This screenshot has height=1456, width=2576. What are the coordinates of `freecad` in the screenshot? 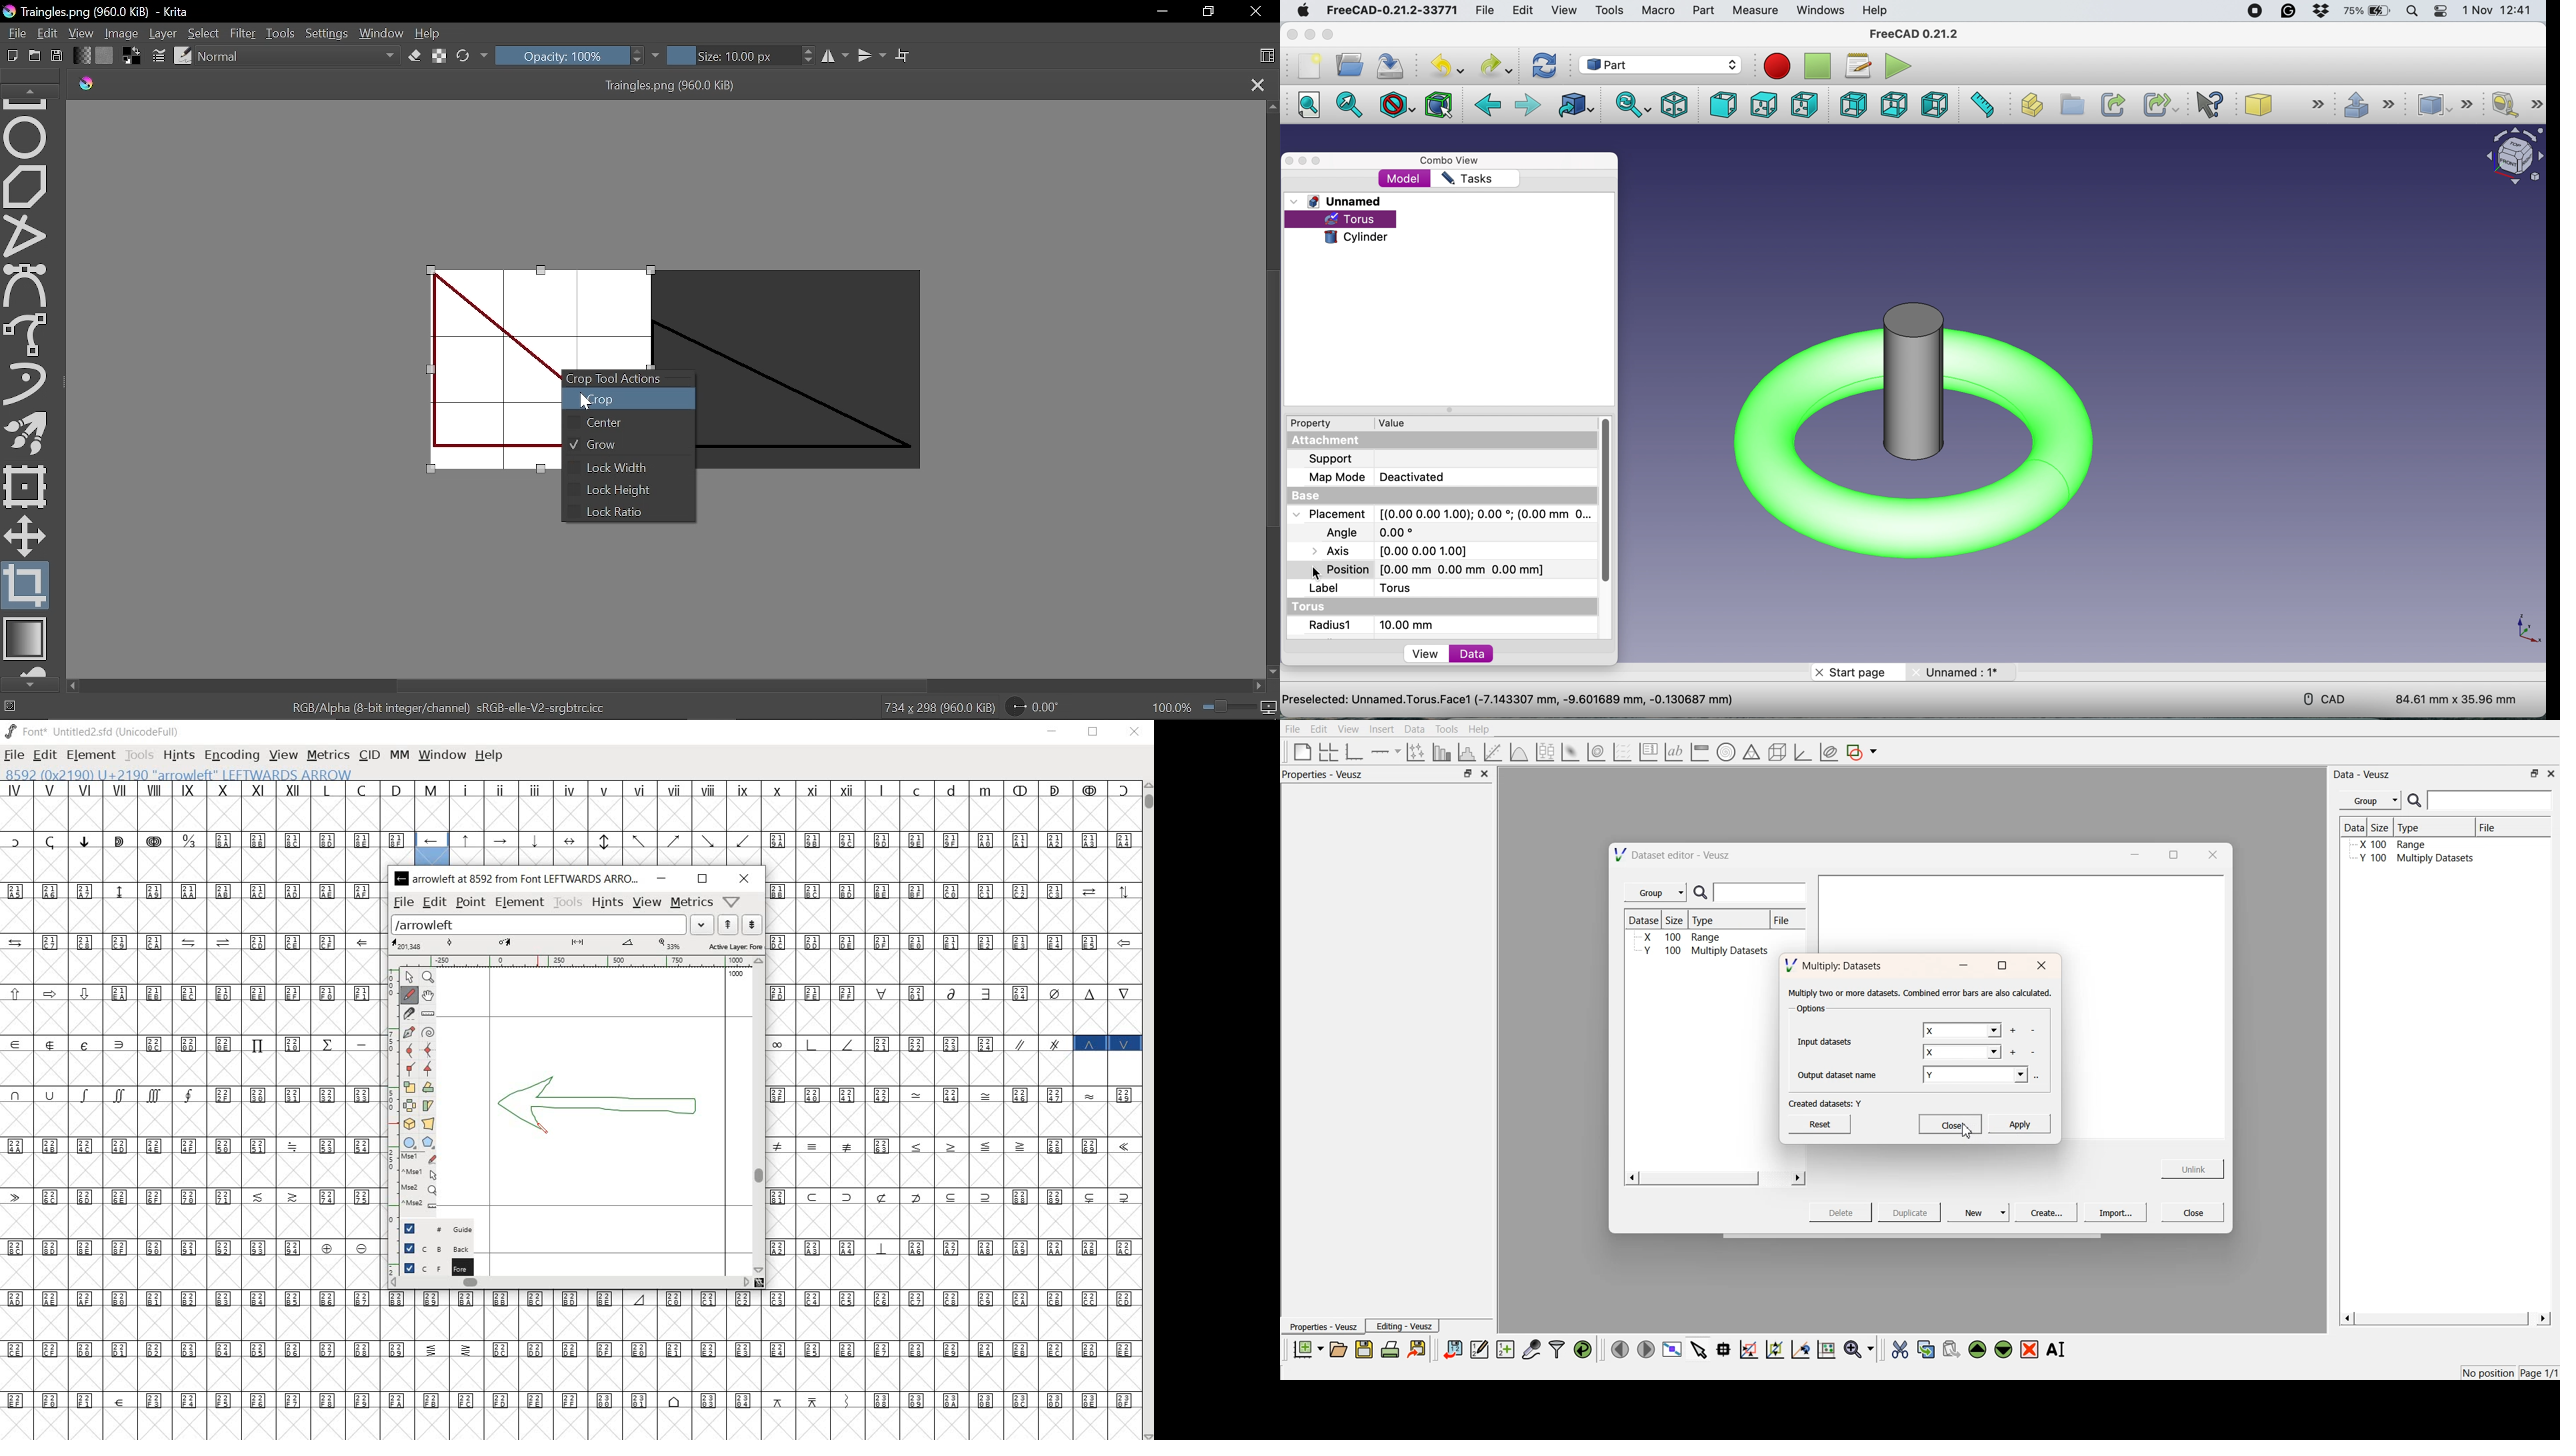 It's located at (1388, 10).